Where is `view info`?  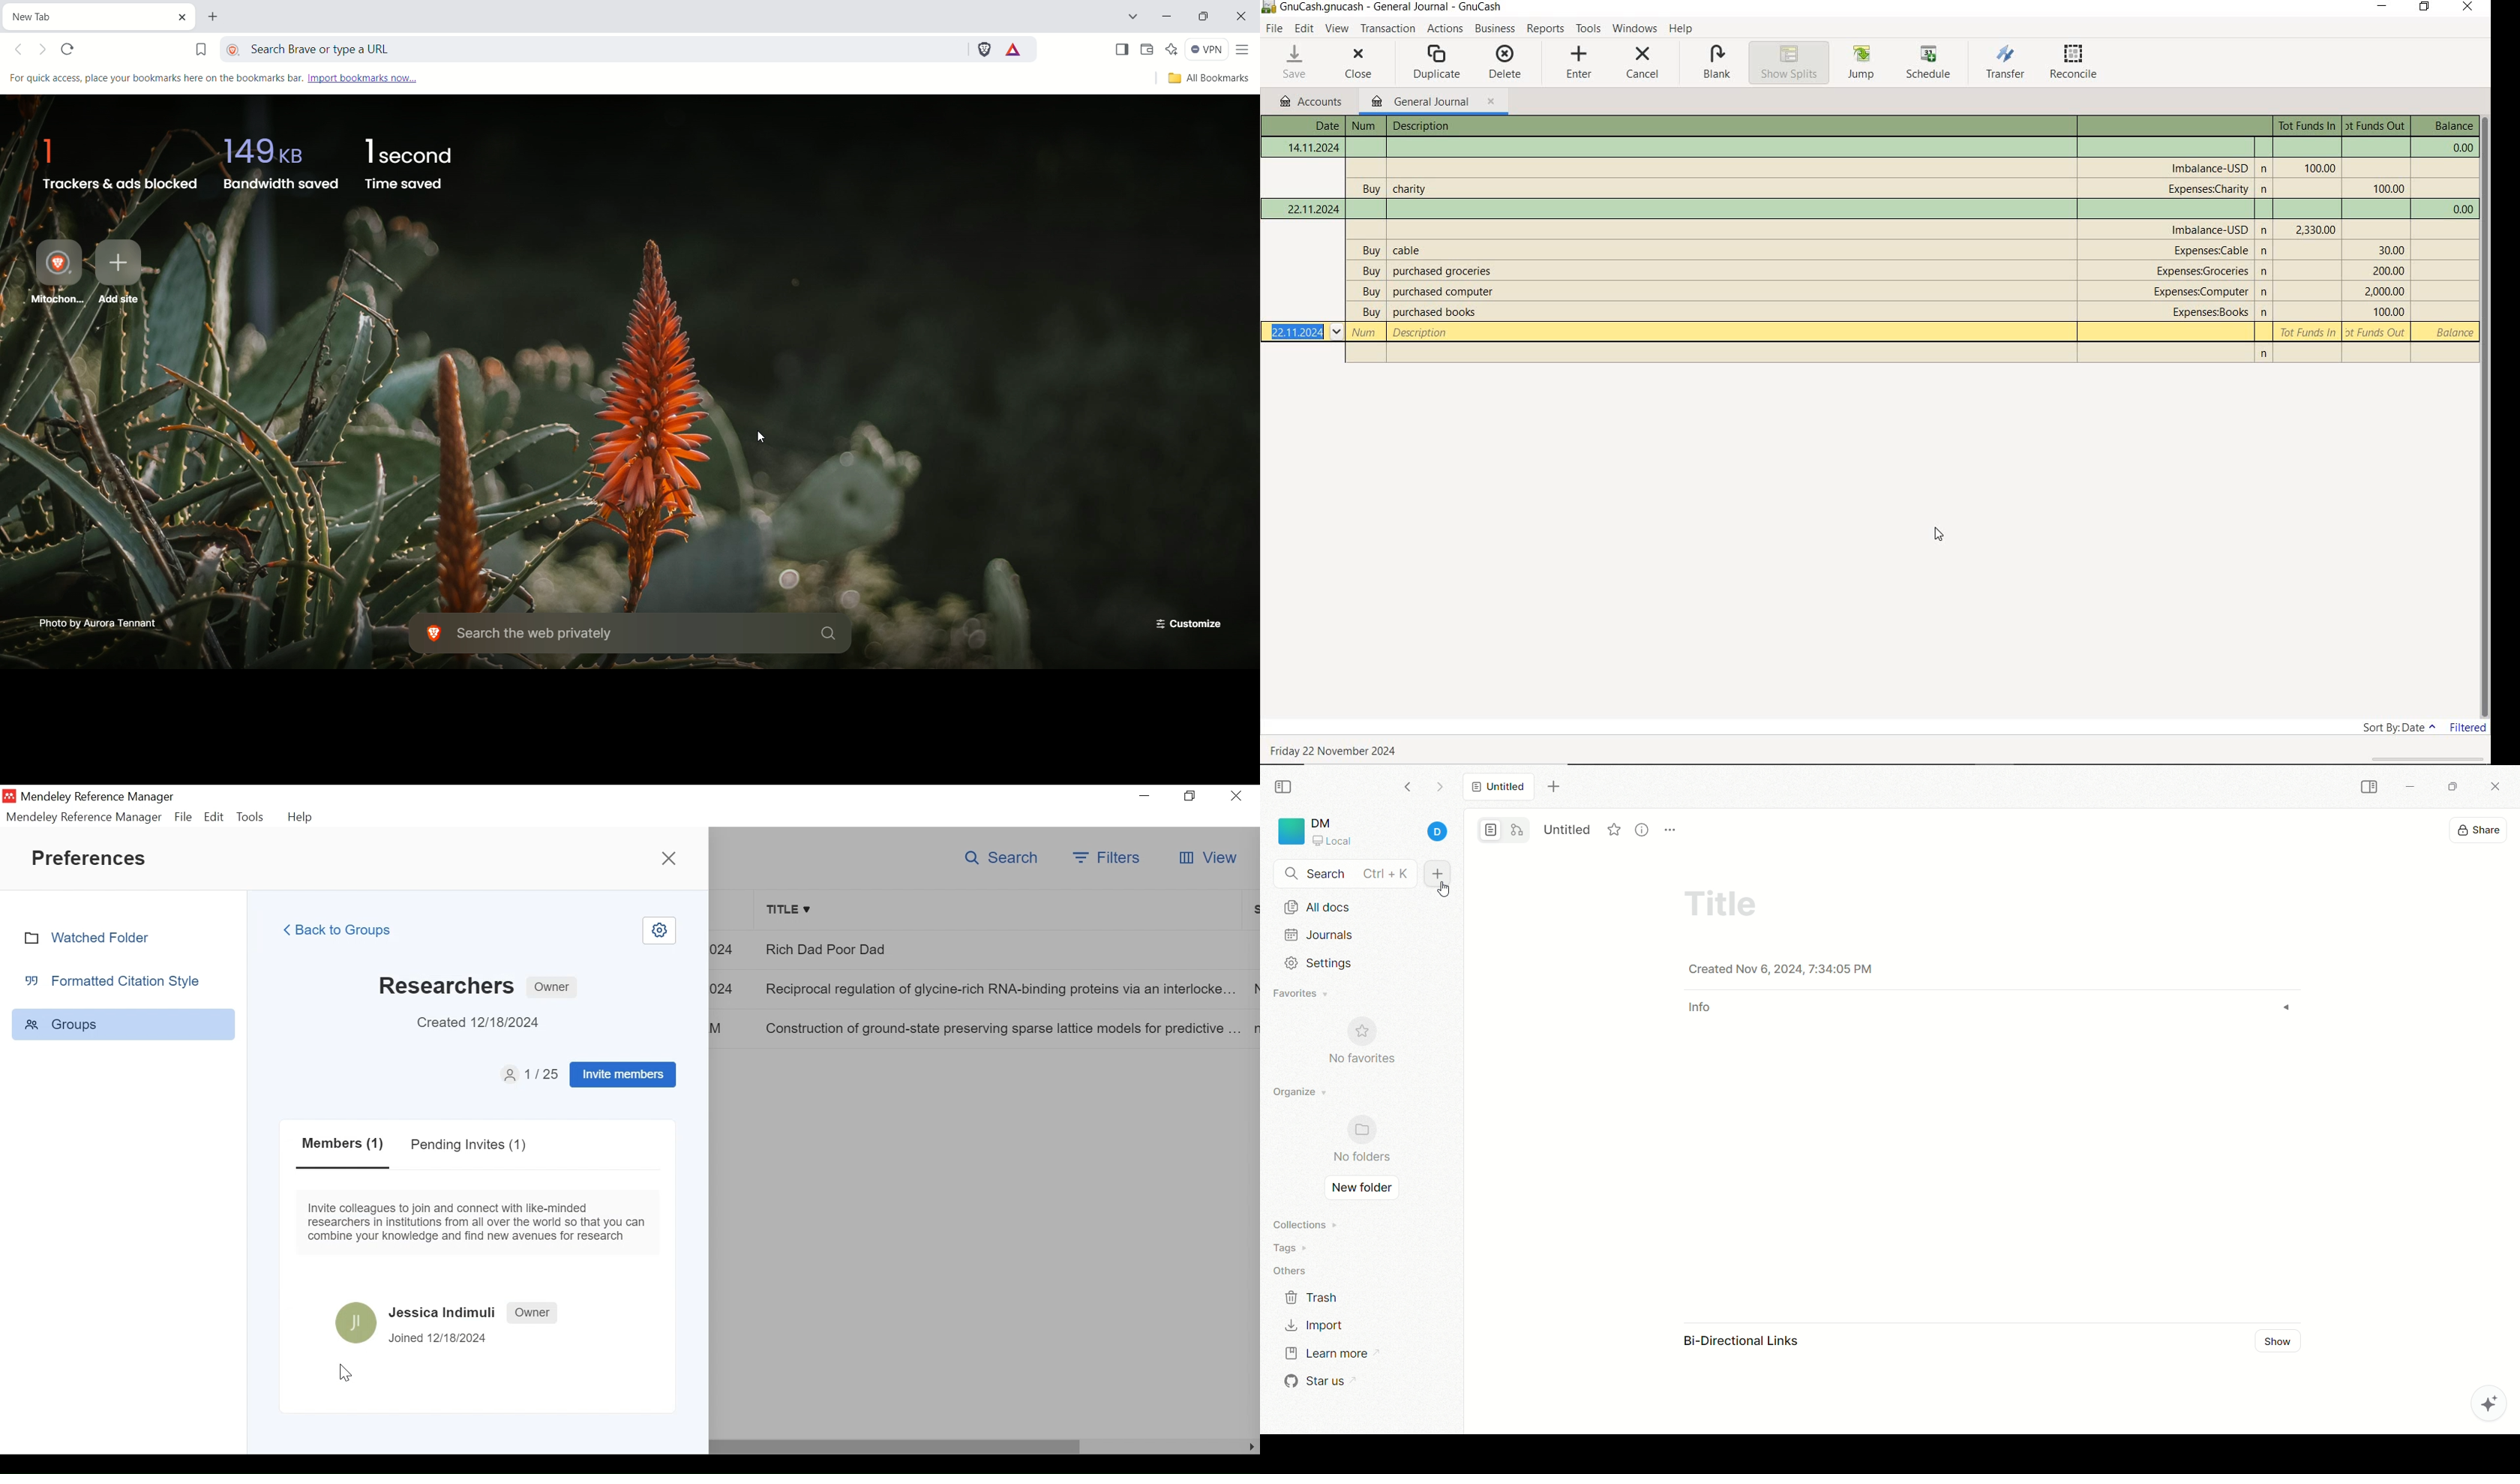 view info is located at coordinates (1644, 829).